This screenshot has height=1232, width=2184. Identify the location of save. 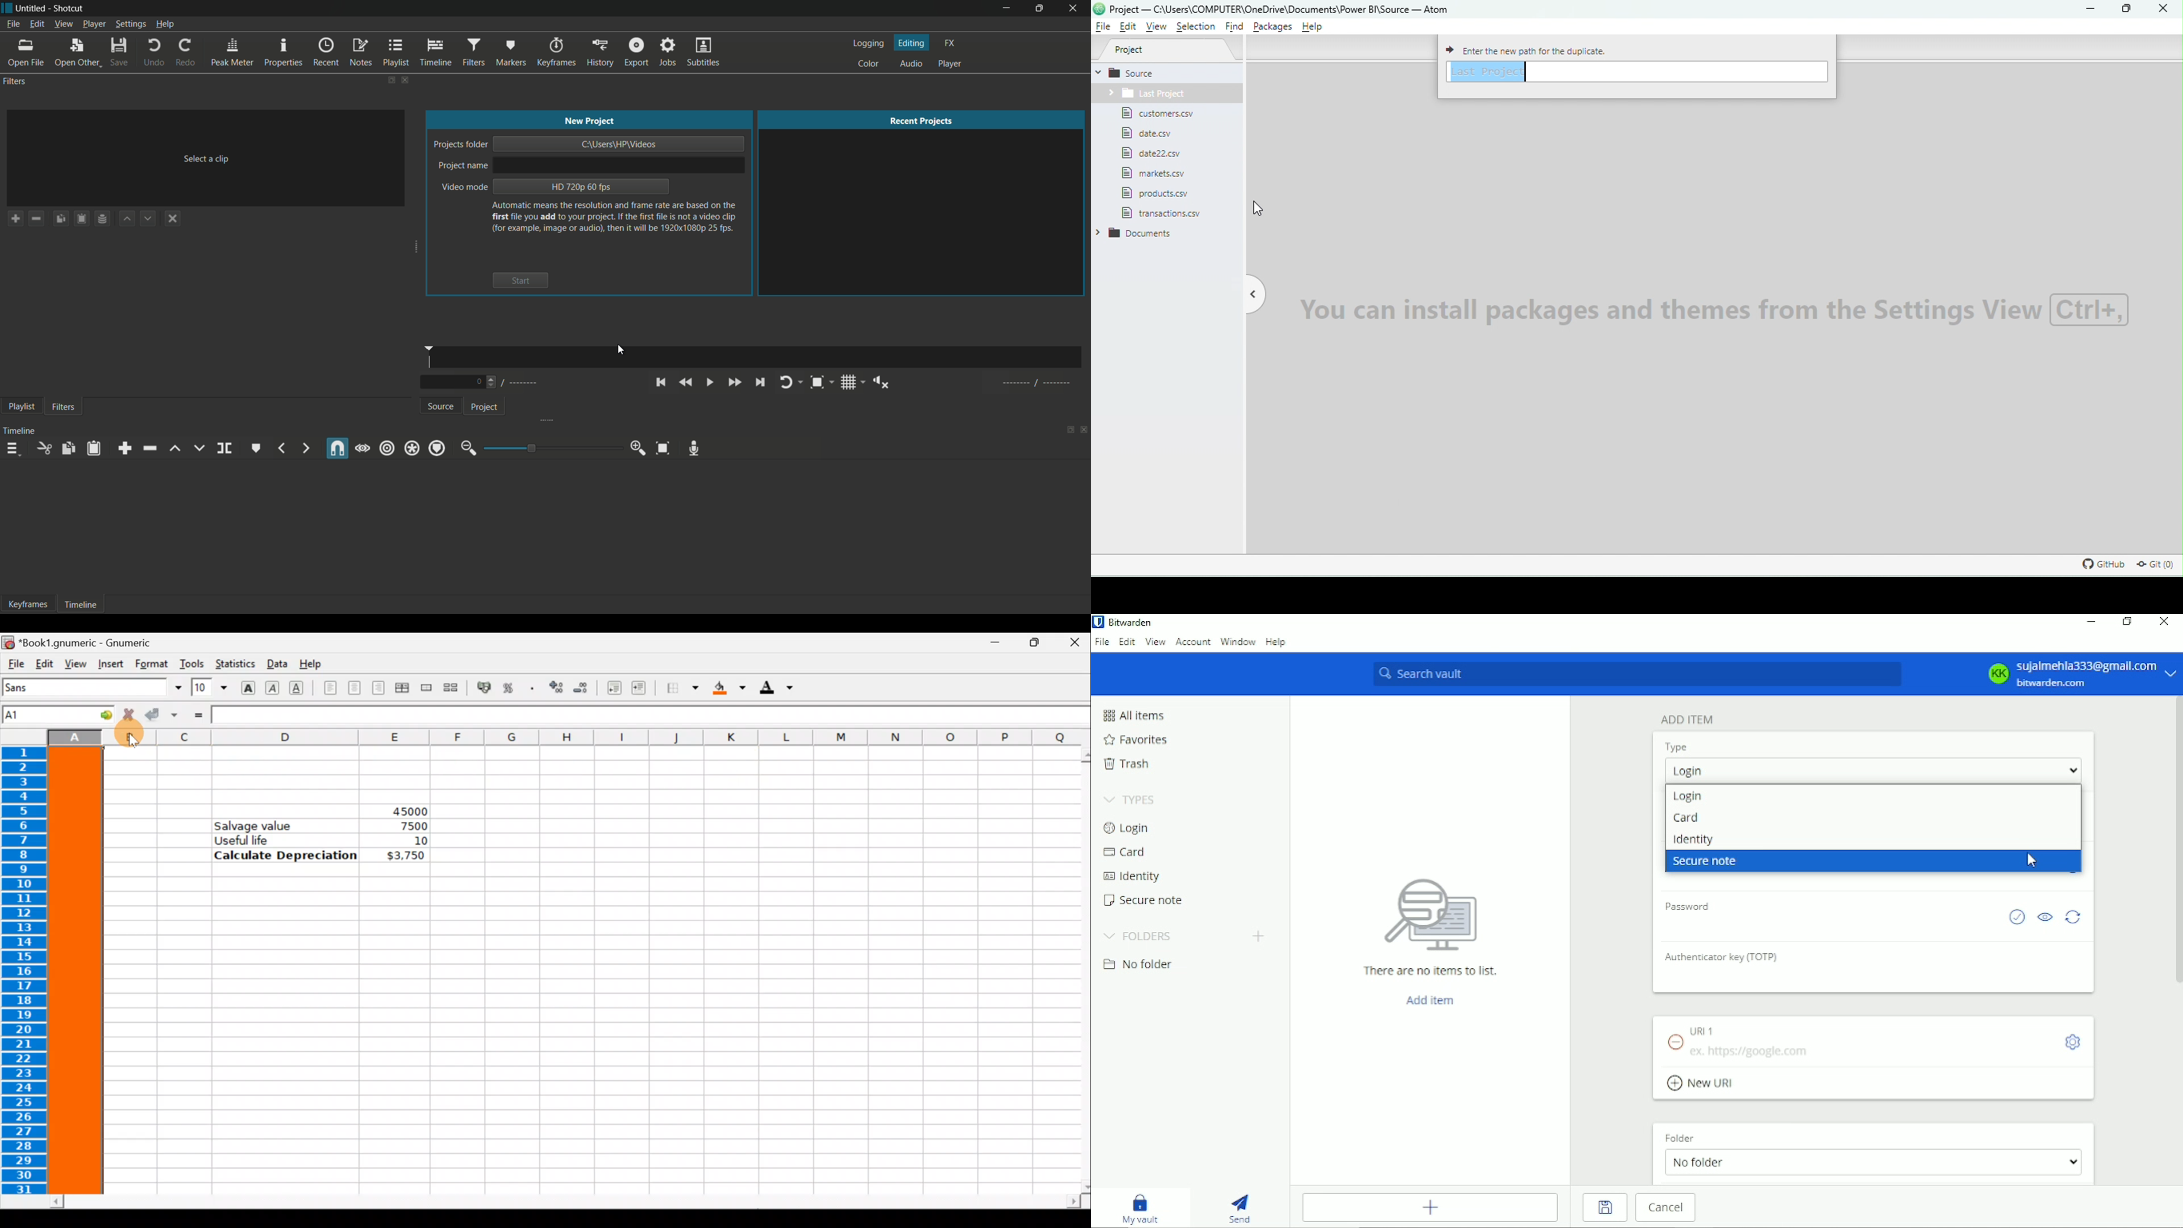
(123, 53).